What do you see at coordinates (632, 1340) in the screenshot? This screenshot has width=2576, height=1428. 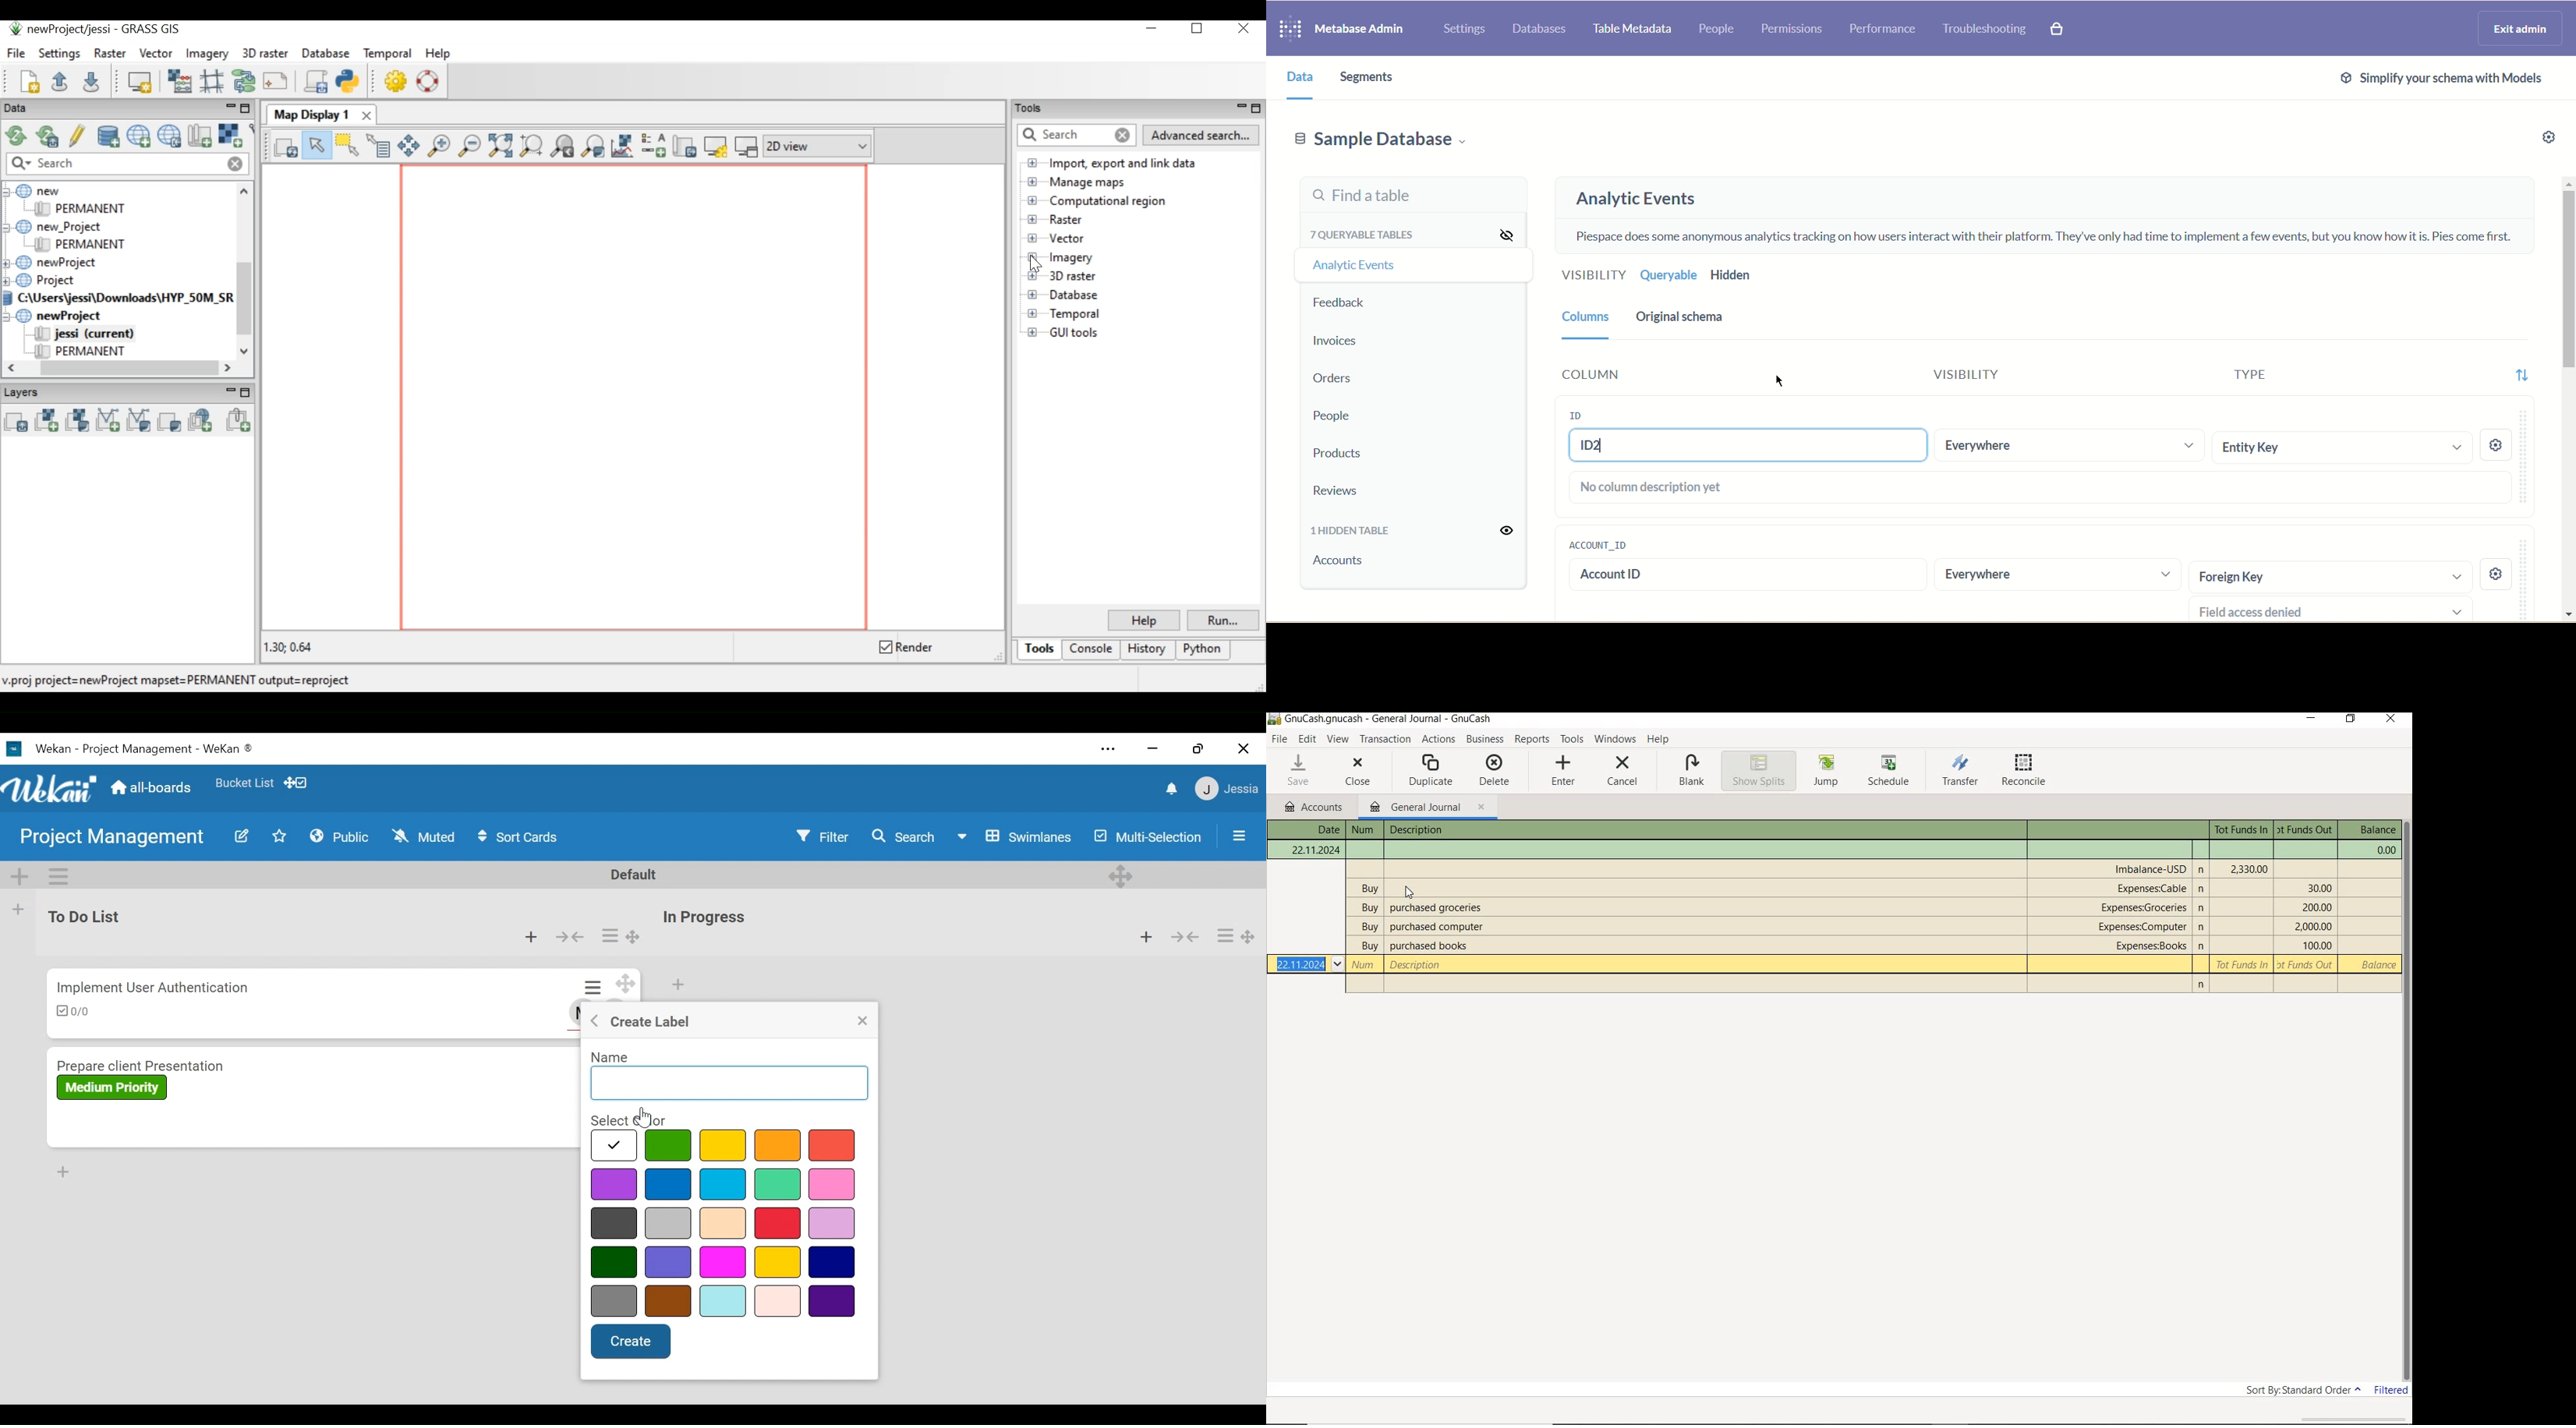 I see `Create` at bounding box center [632, 1340].